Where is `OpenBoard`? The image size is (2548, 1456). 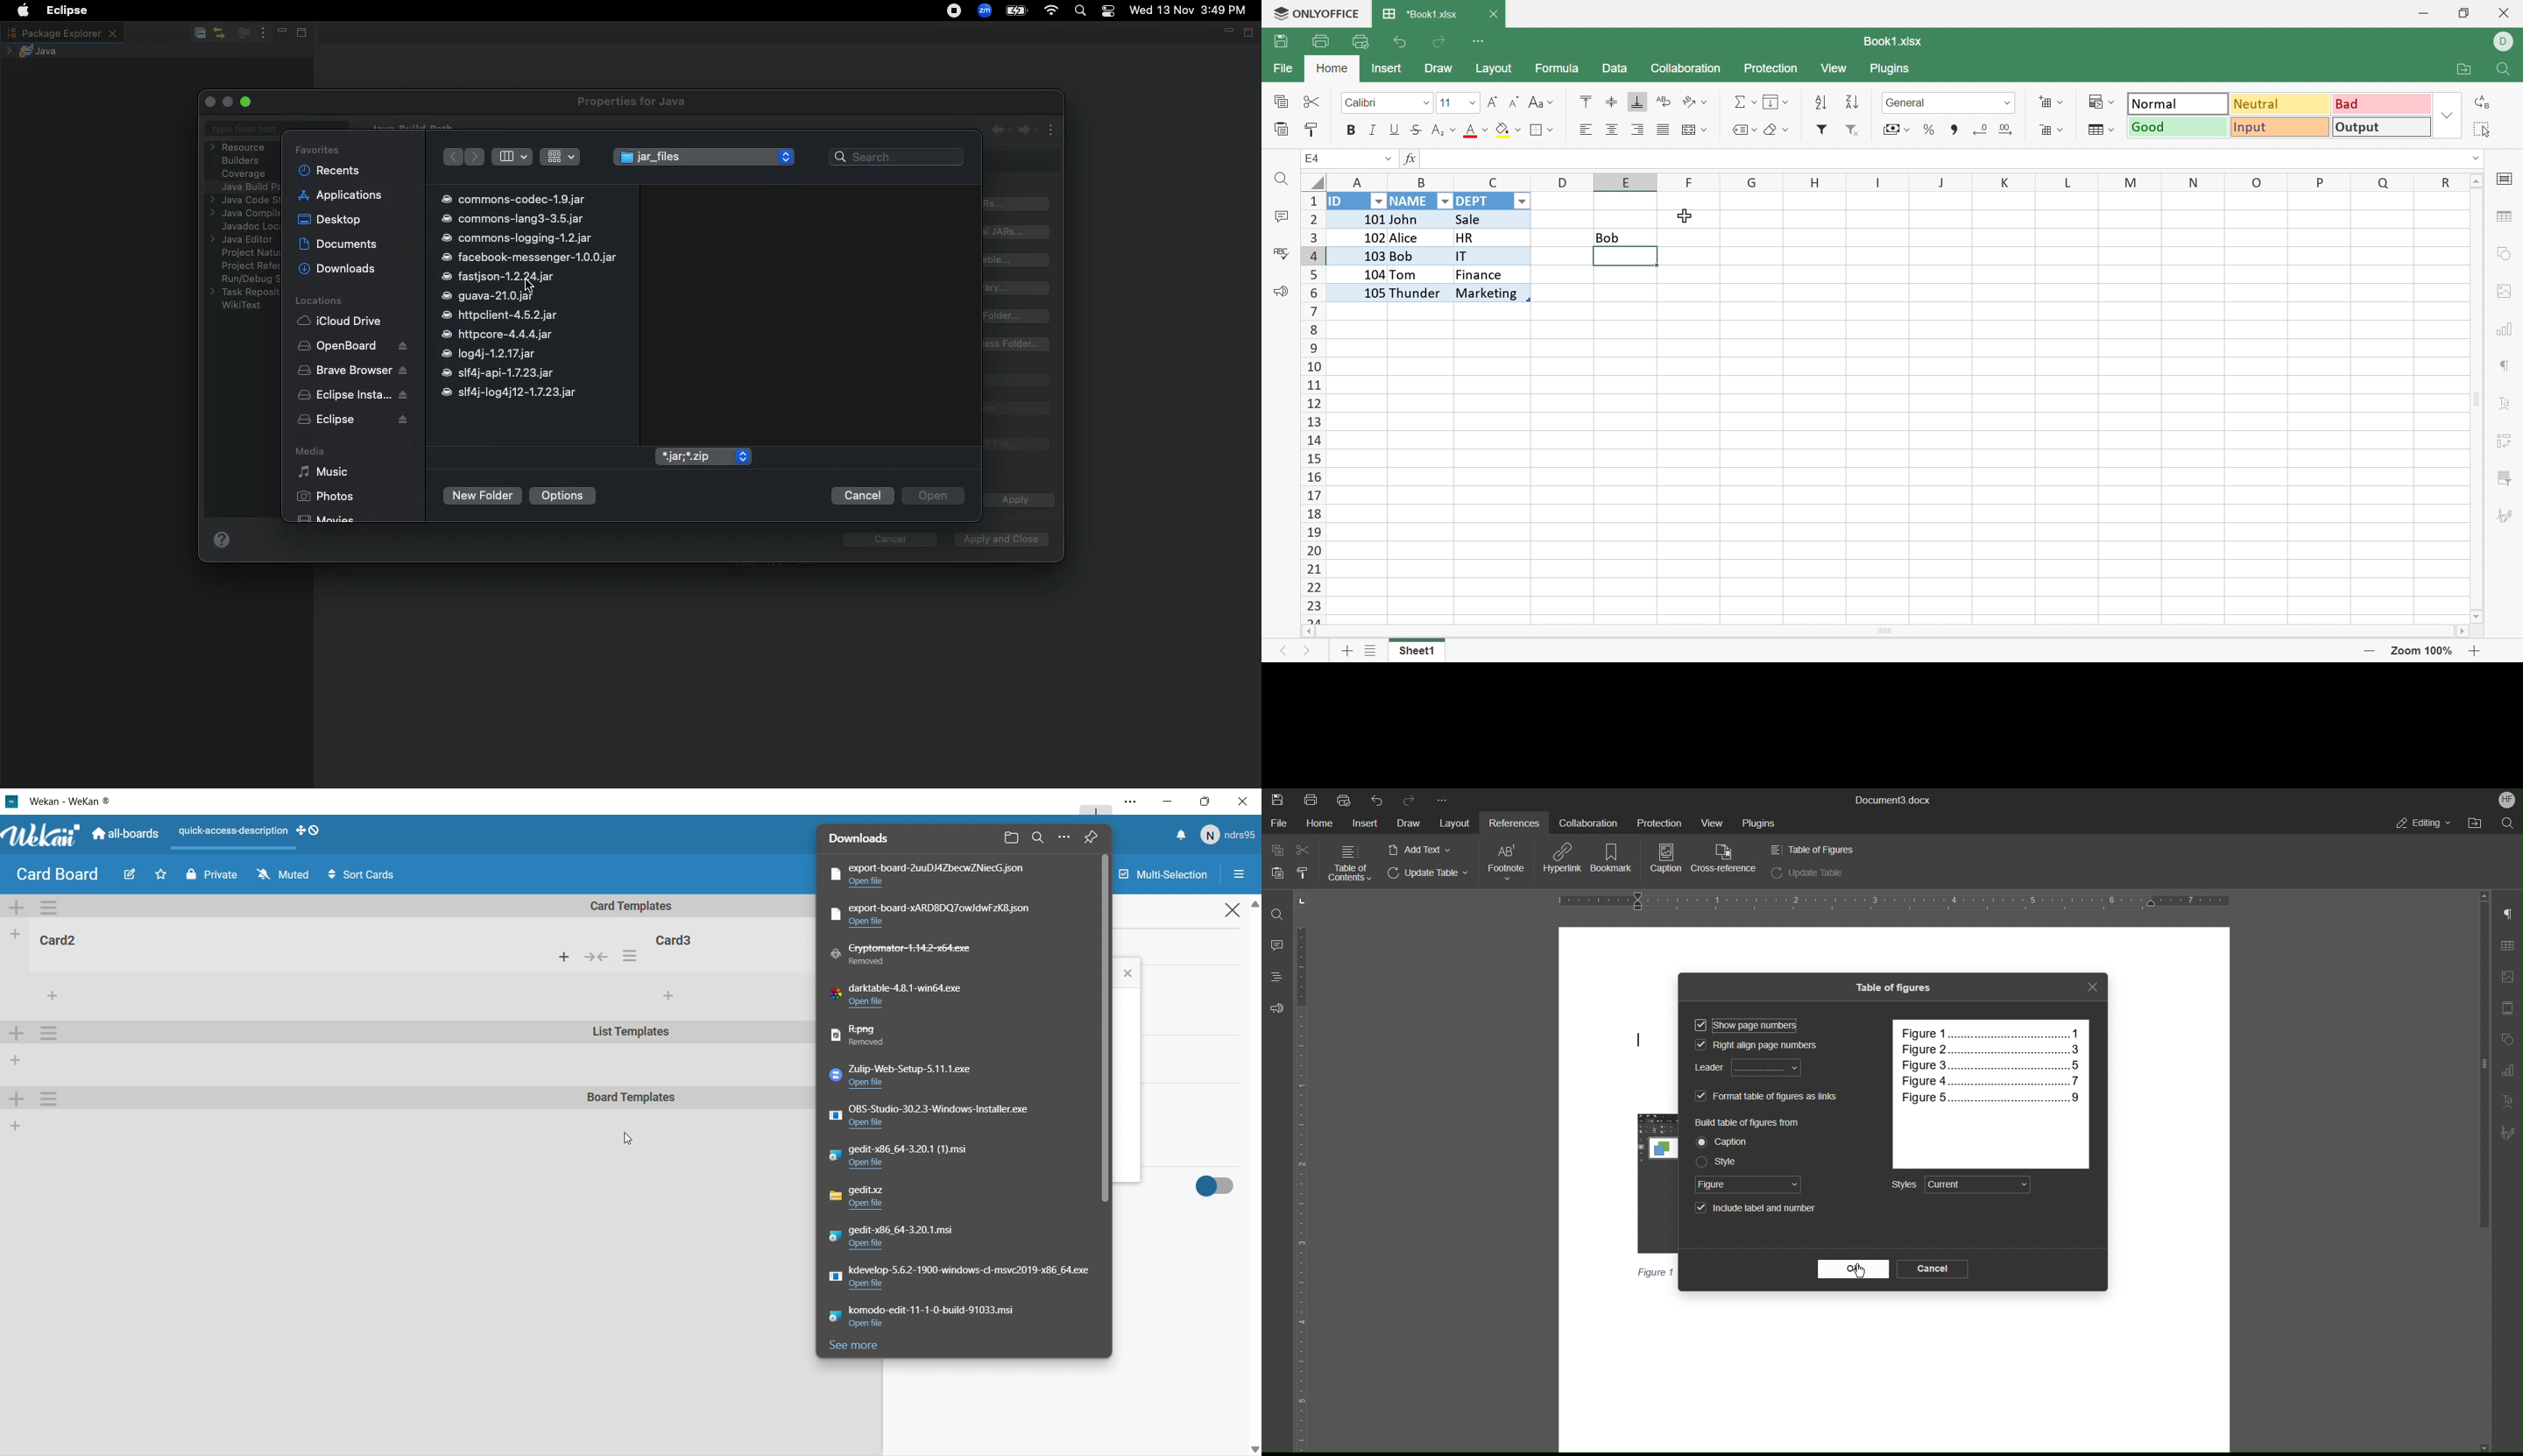
OpenBoard is located at coordinates (354, 346).